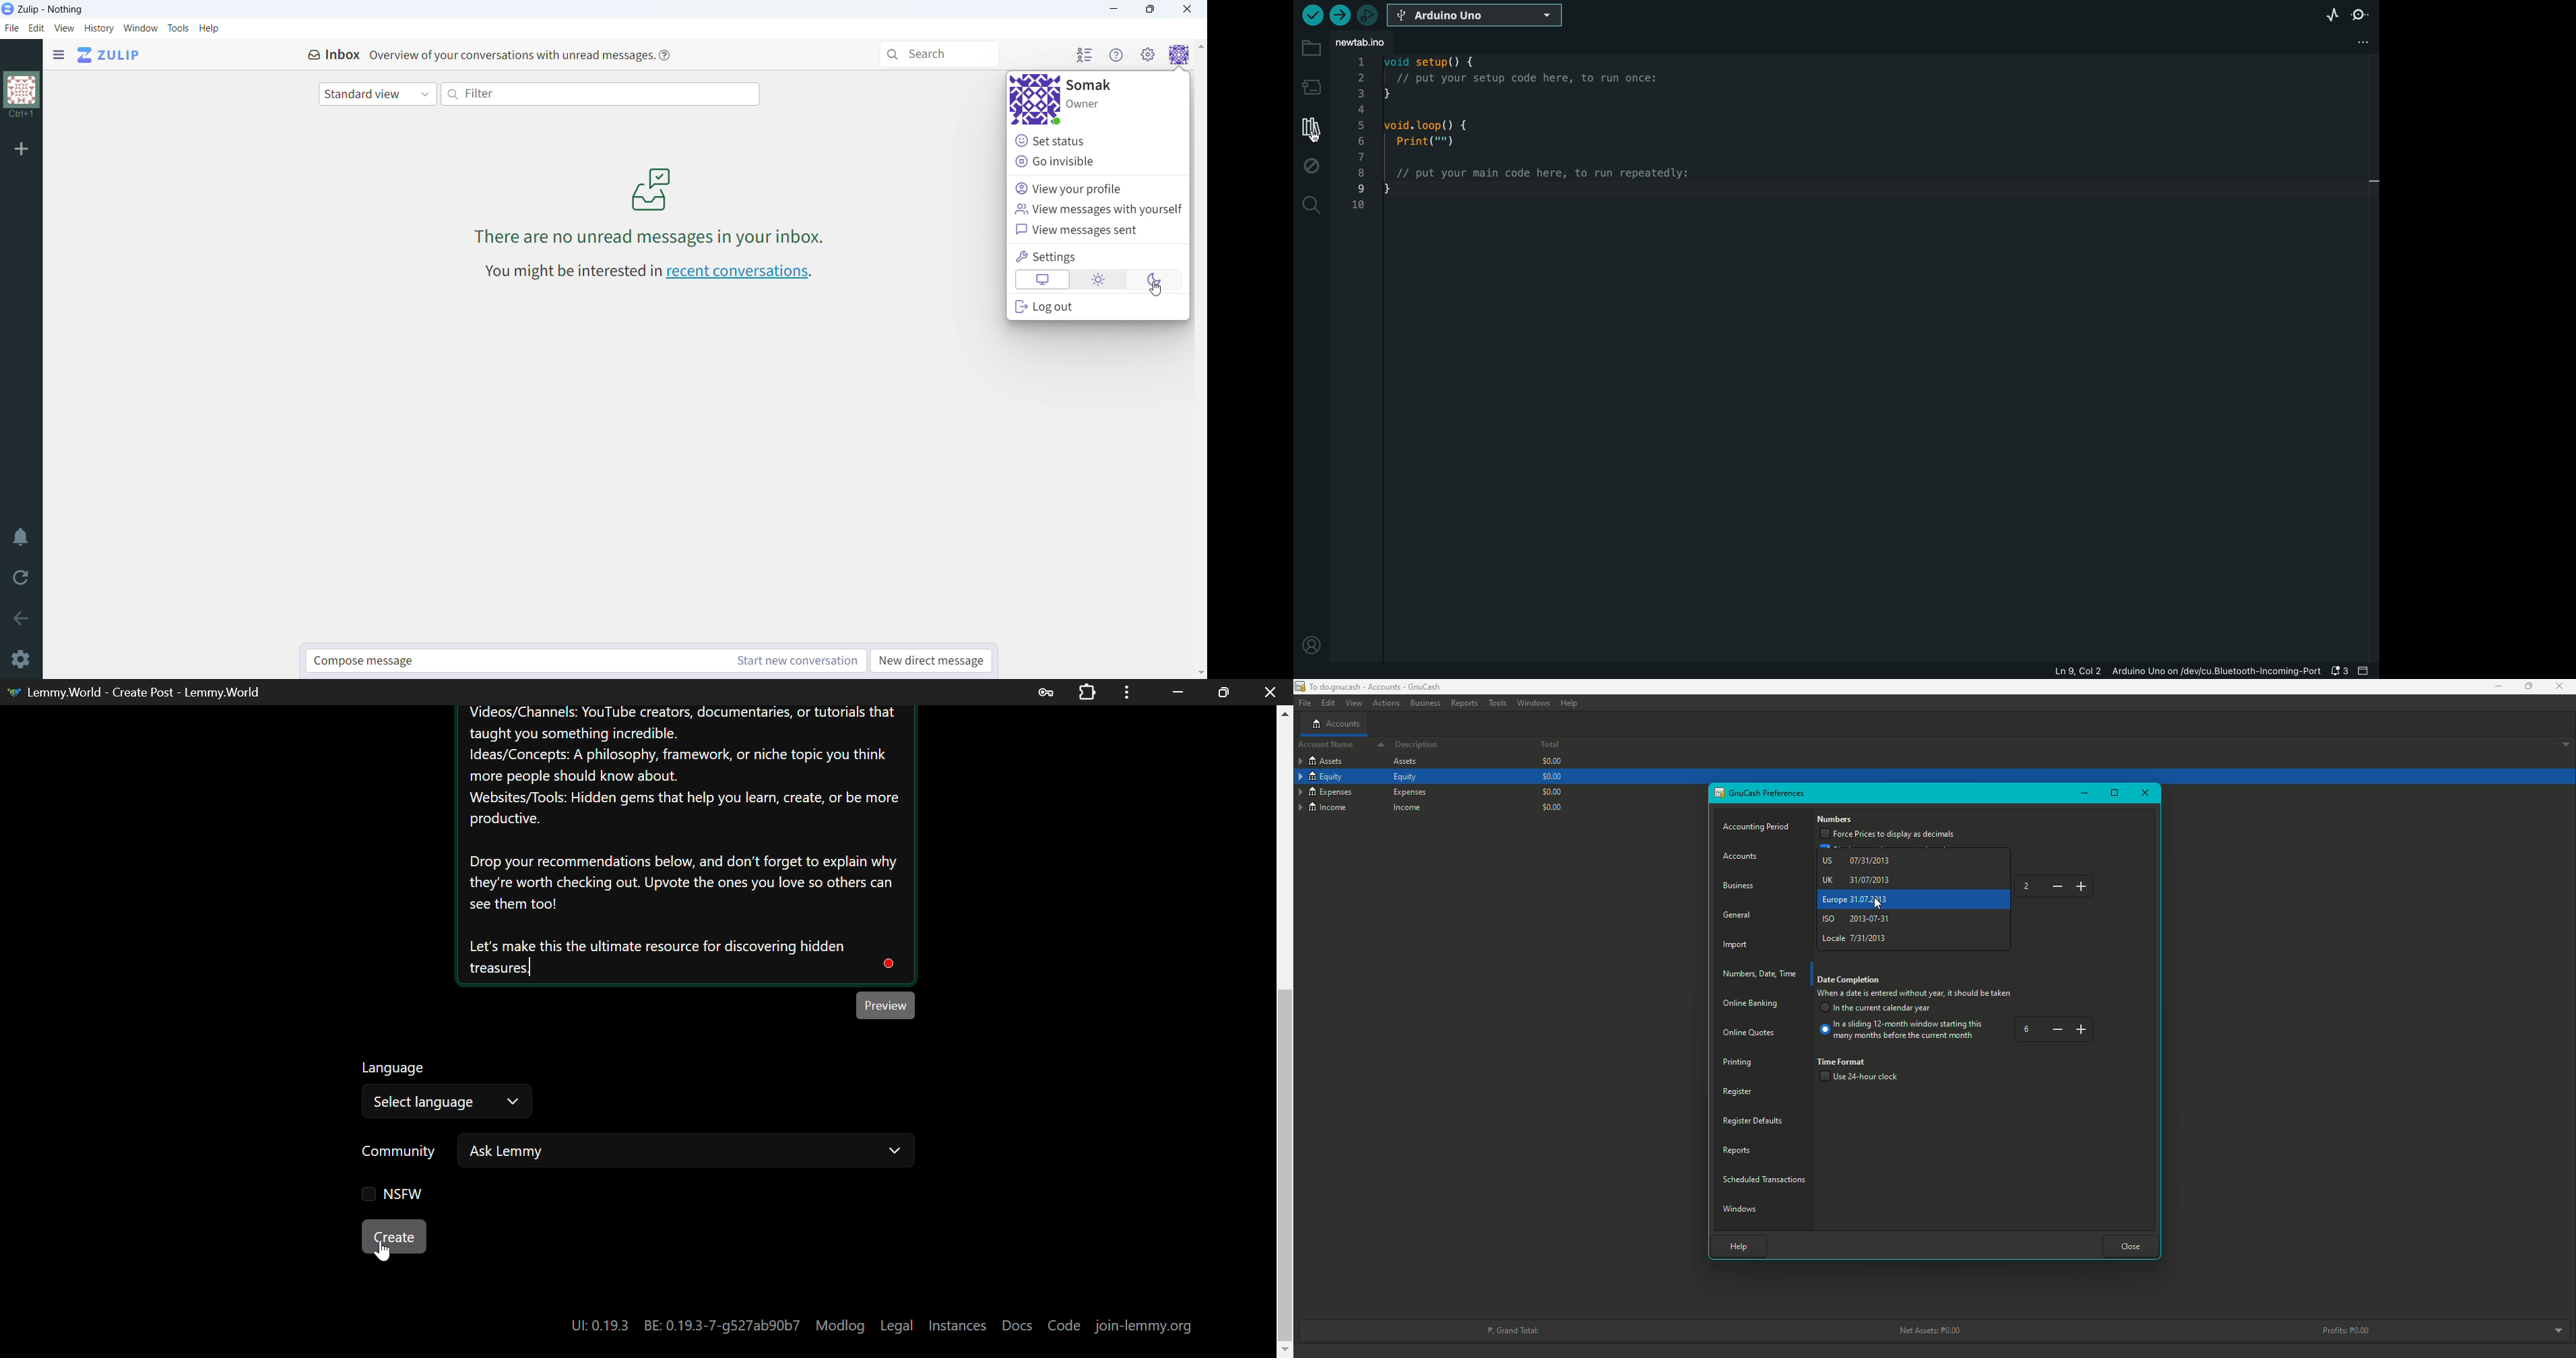 The height and width of the screenshot is (1372, 2576). I want to click on file, so click(12, 28).